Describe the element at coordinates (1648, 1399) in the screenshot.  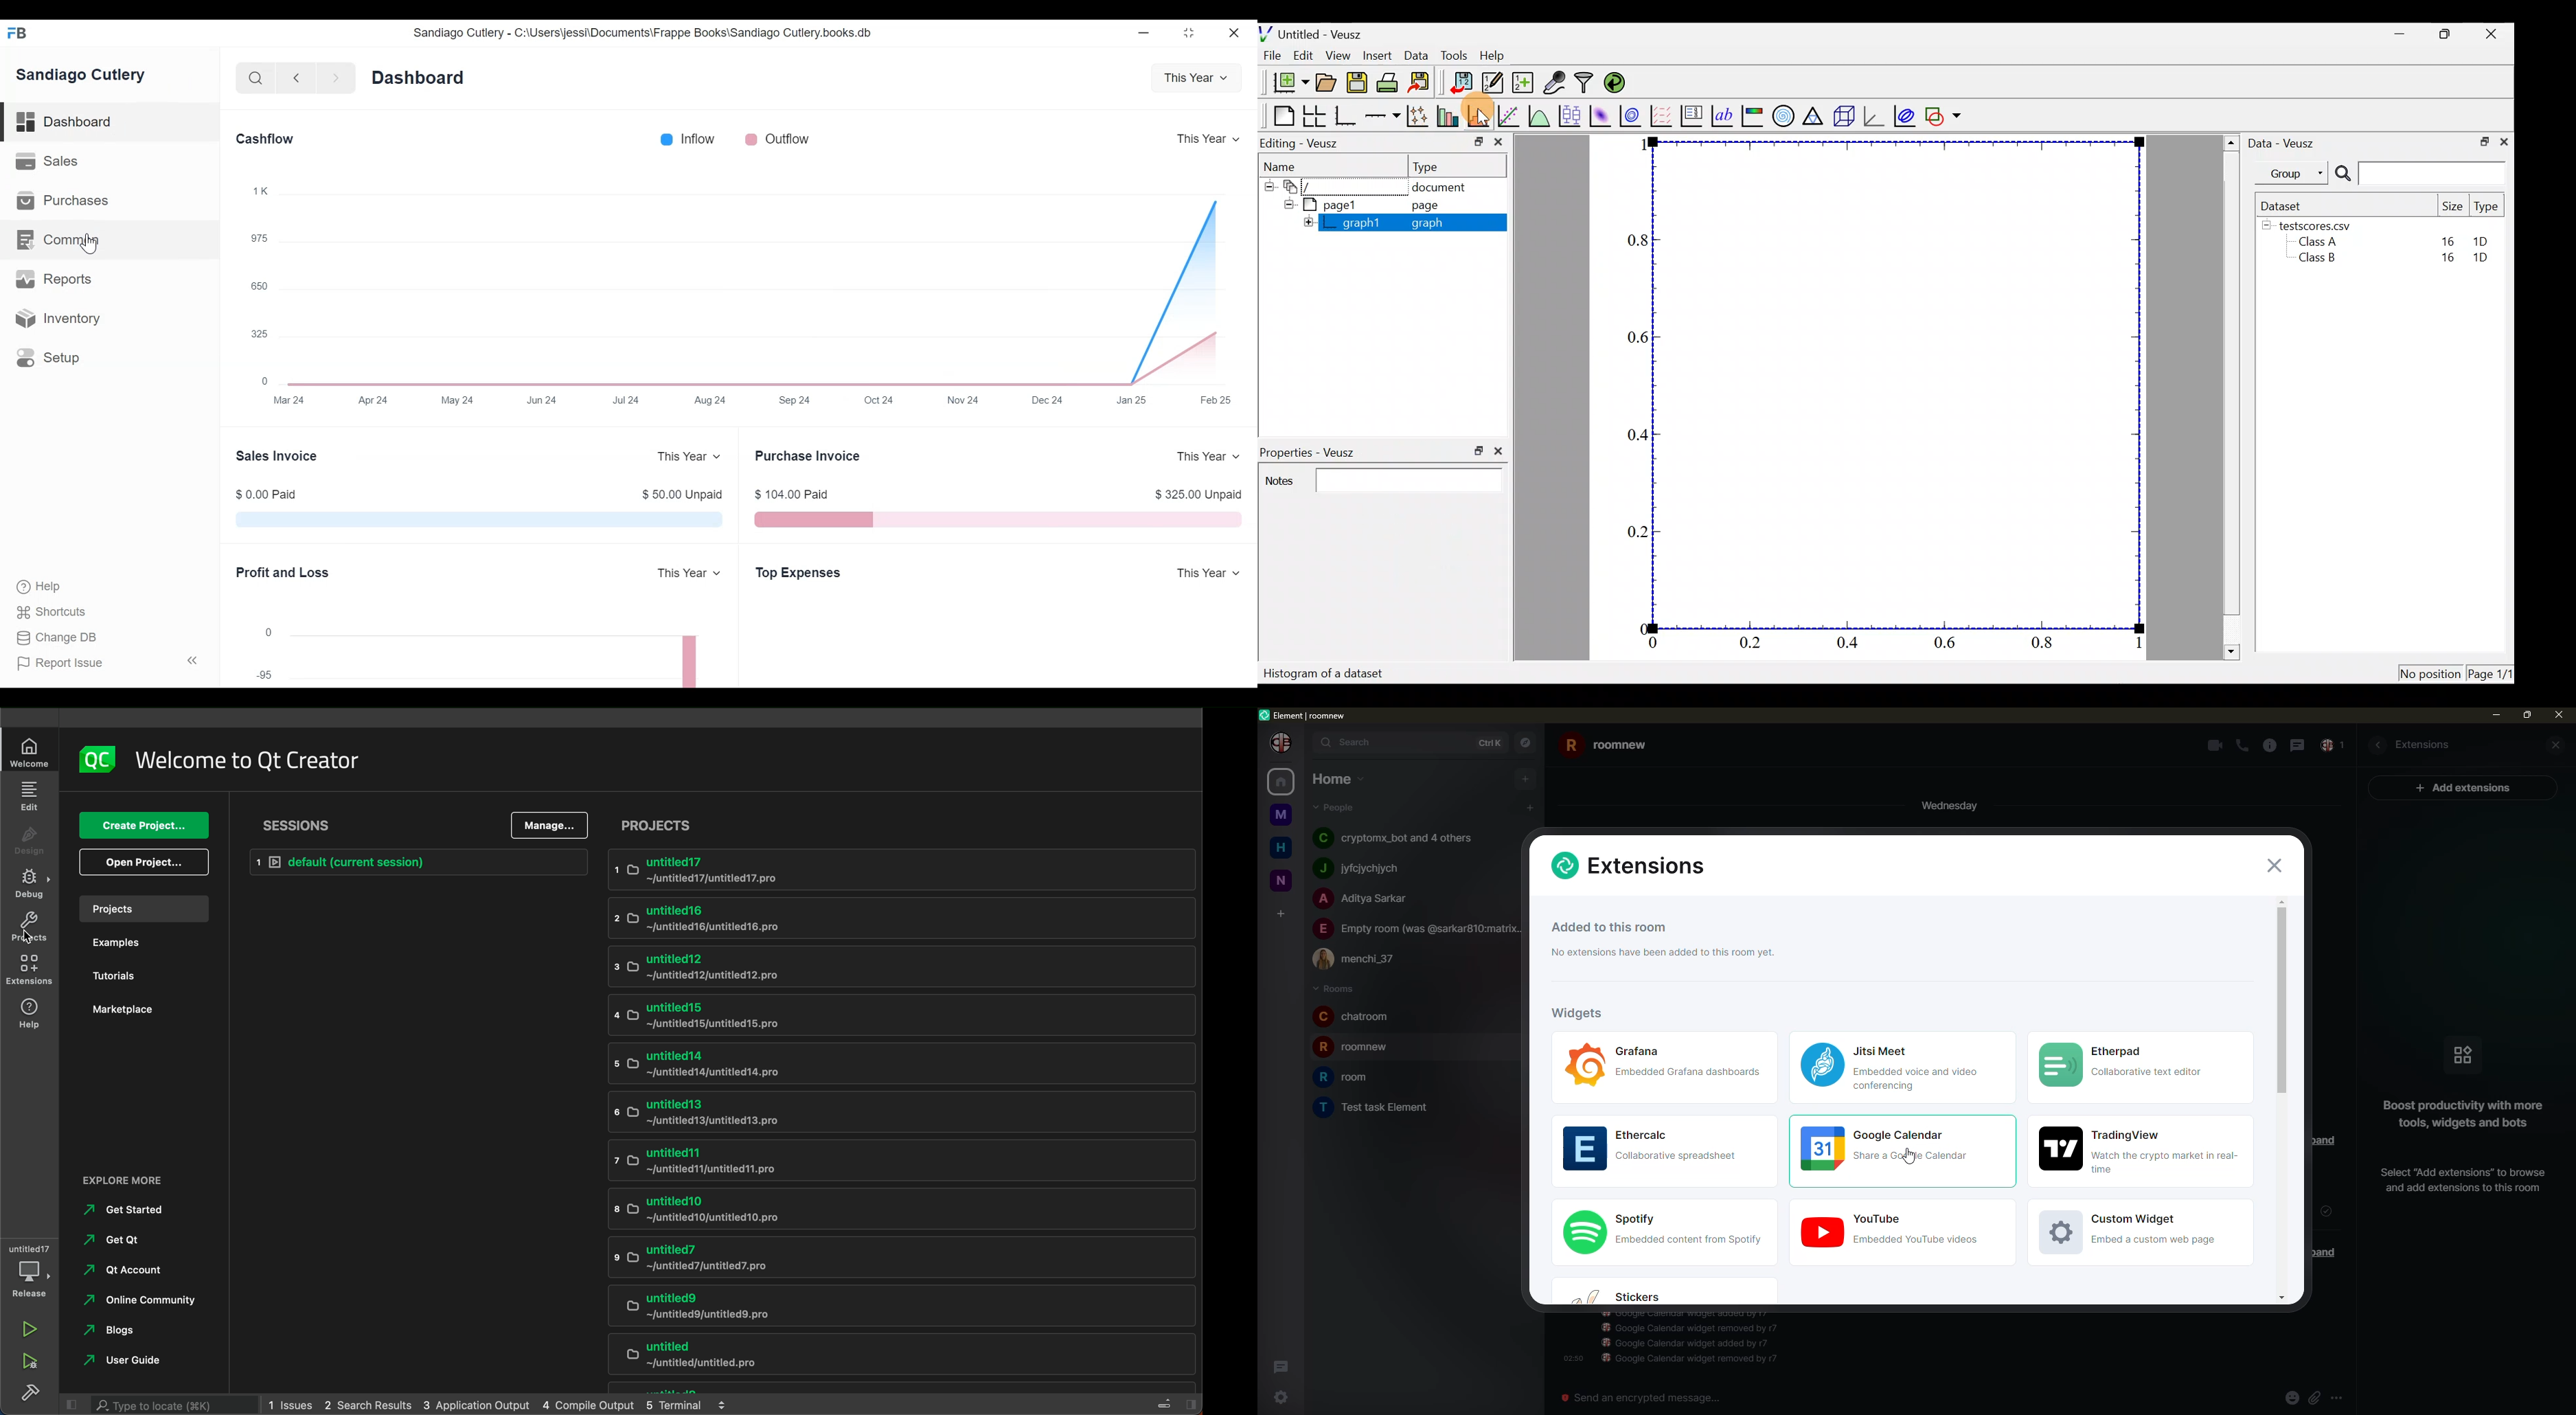
I see `send an emergency message` at that location.